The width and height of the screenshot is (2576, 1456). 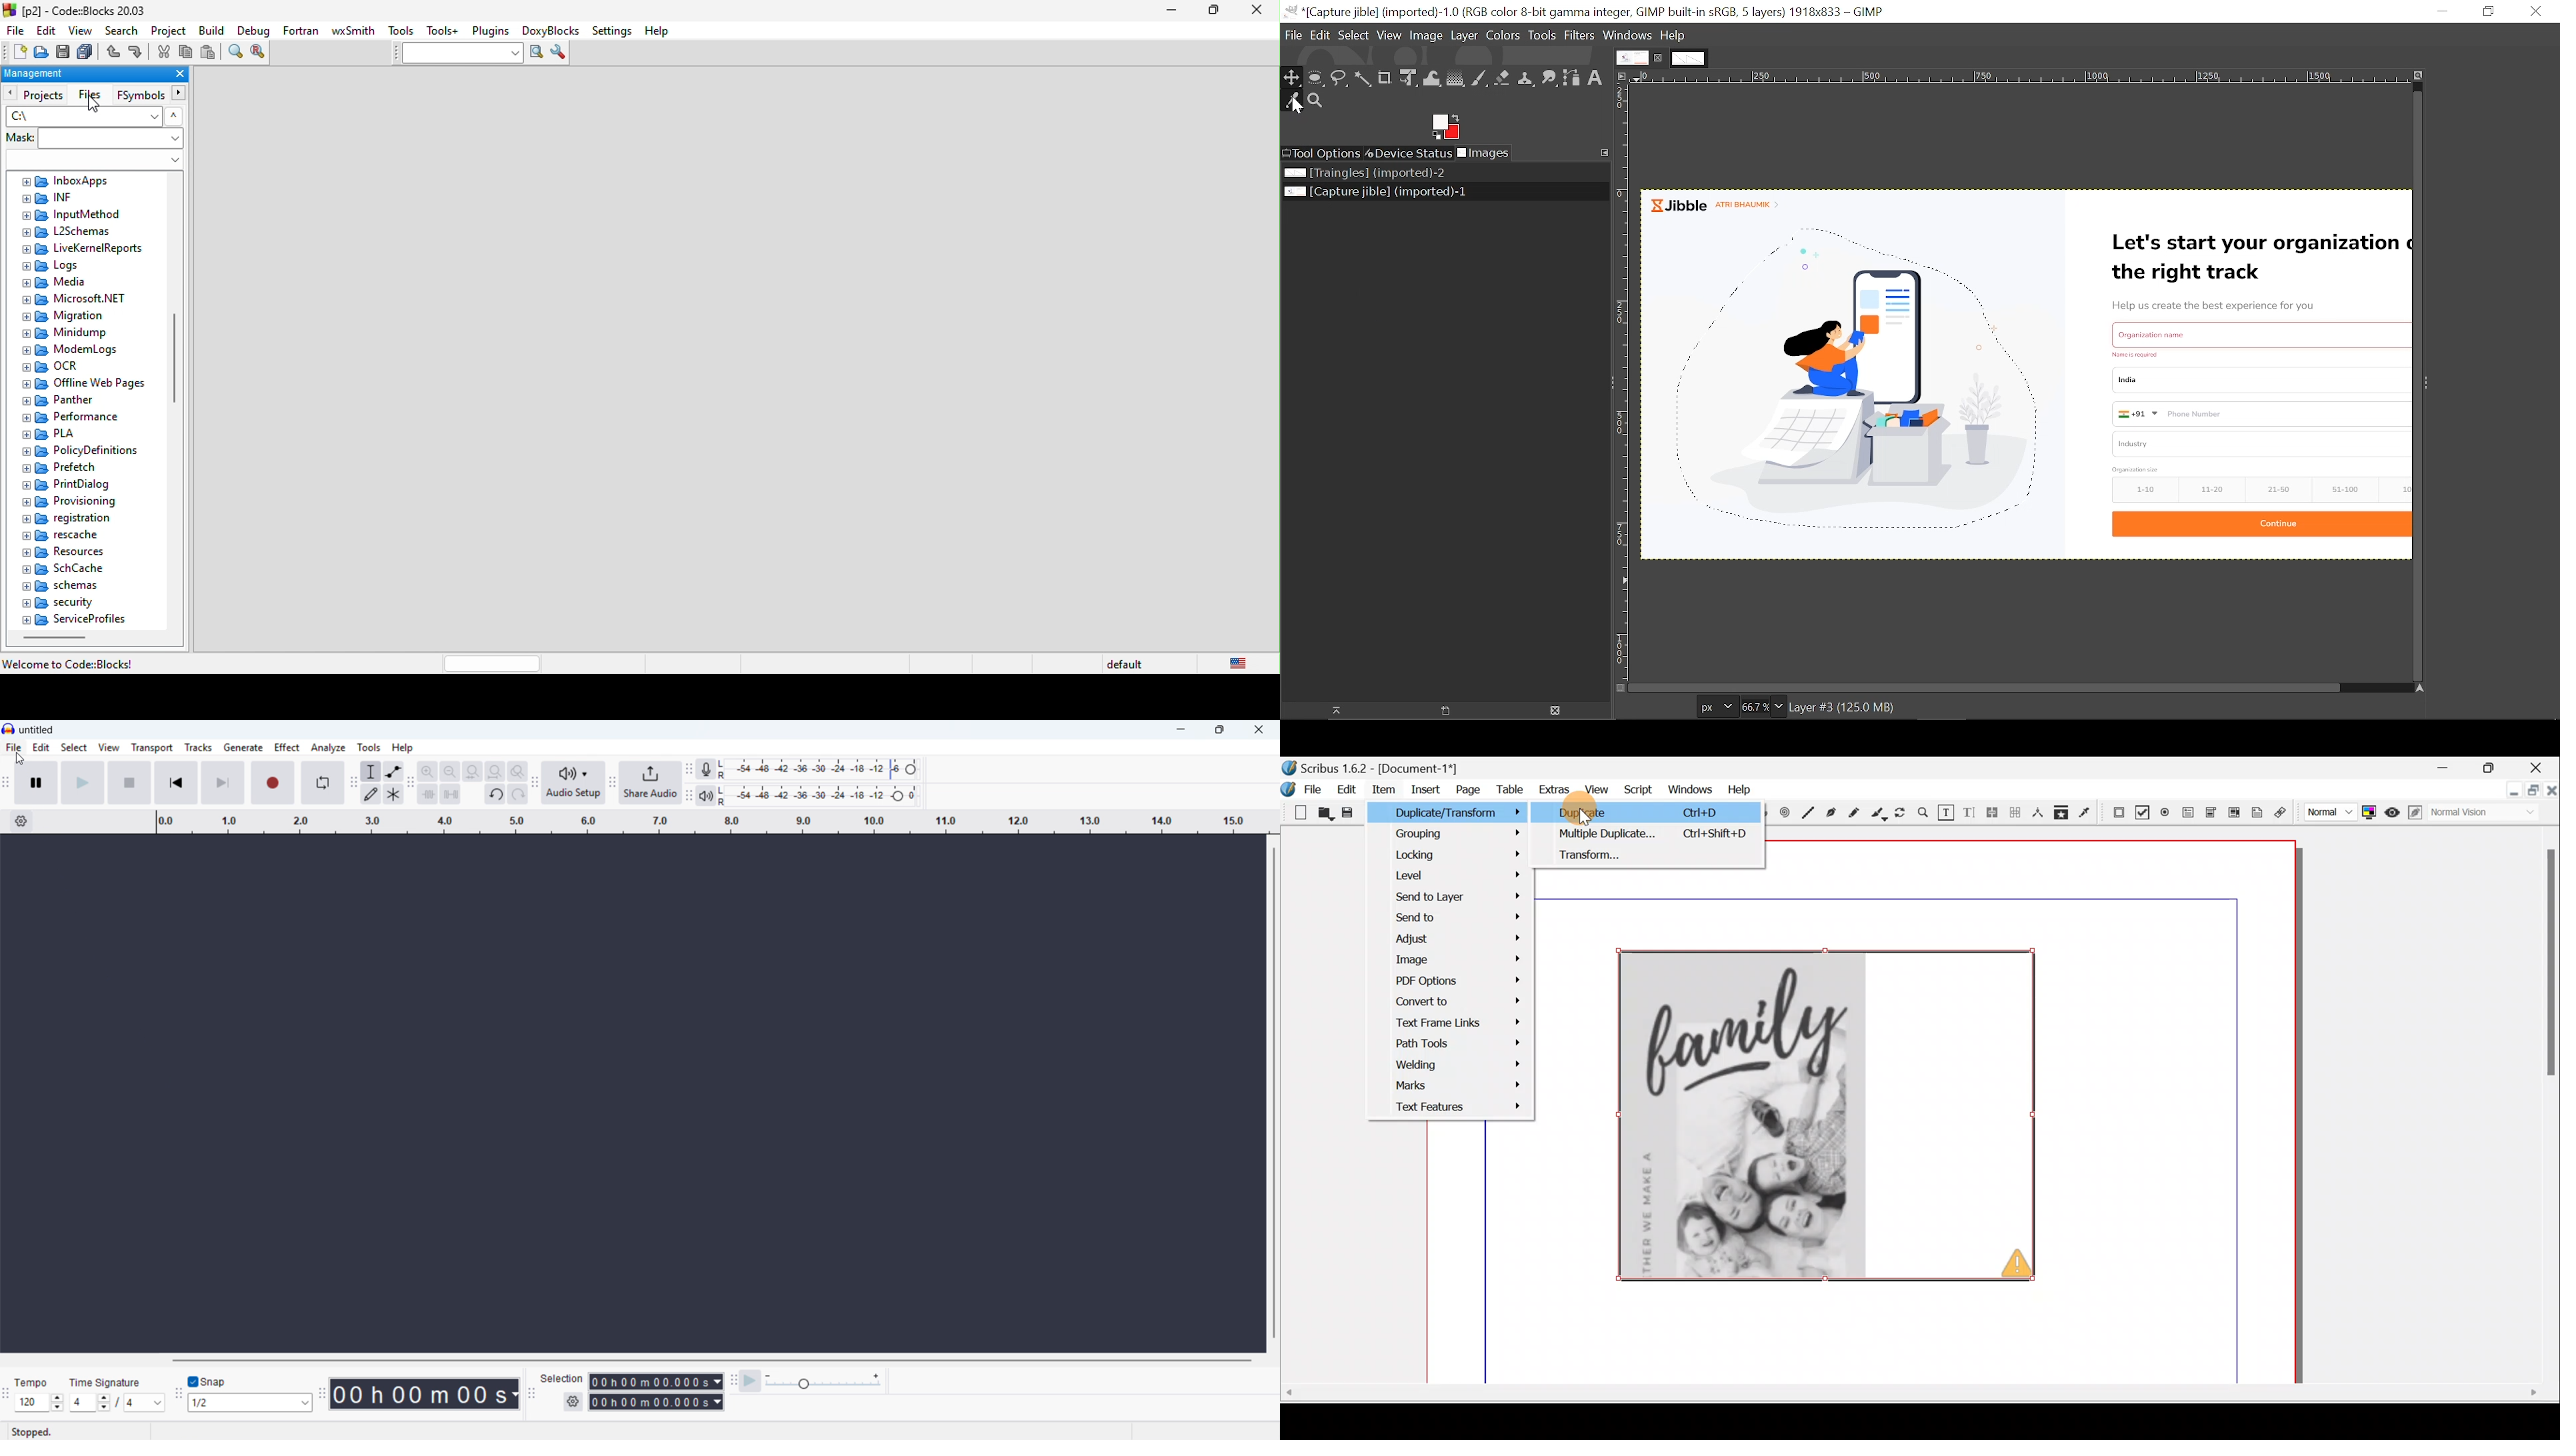 I want to click on Current zoom, so click(x=1755, y=707).